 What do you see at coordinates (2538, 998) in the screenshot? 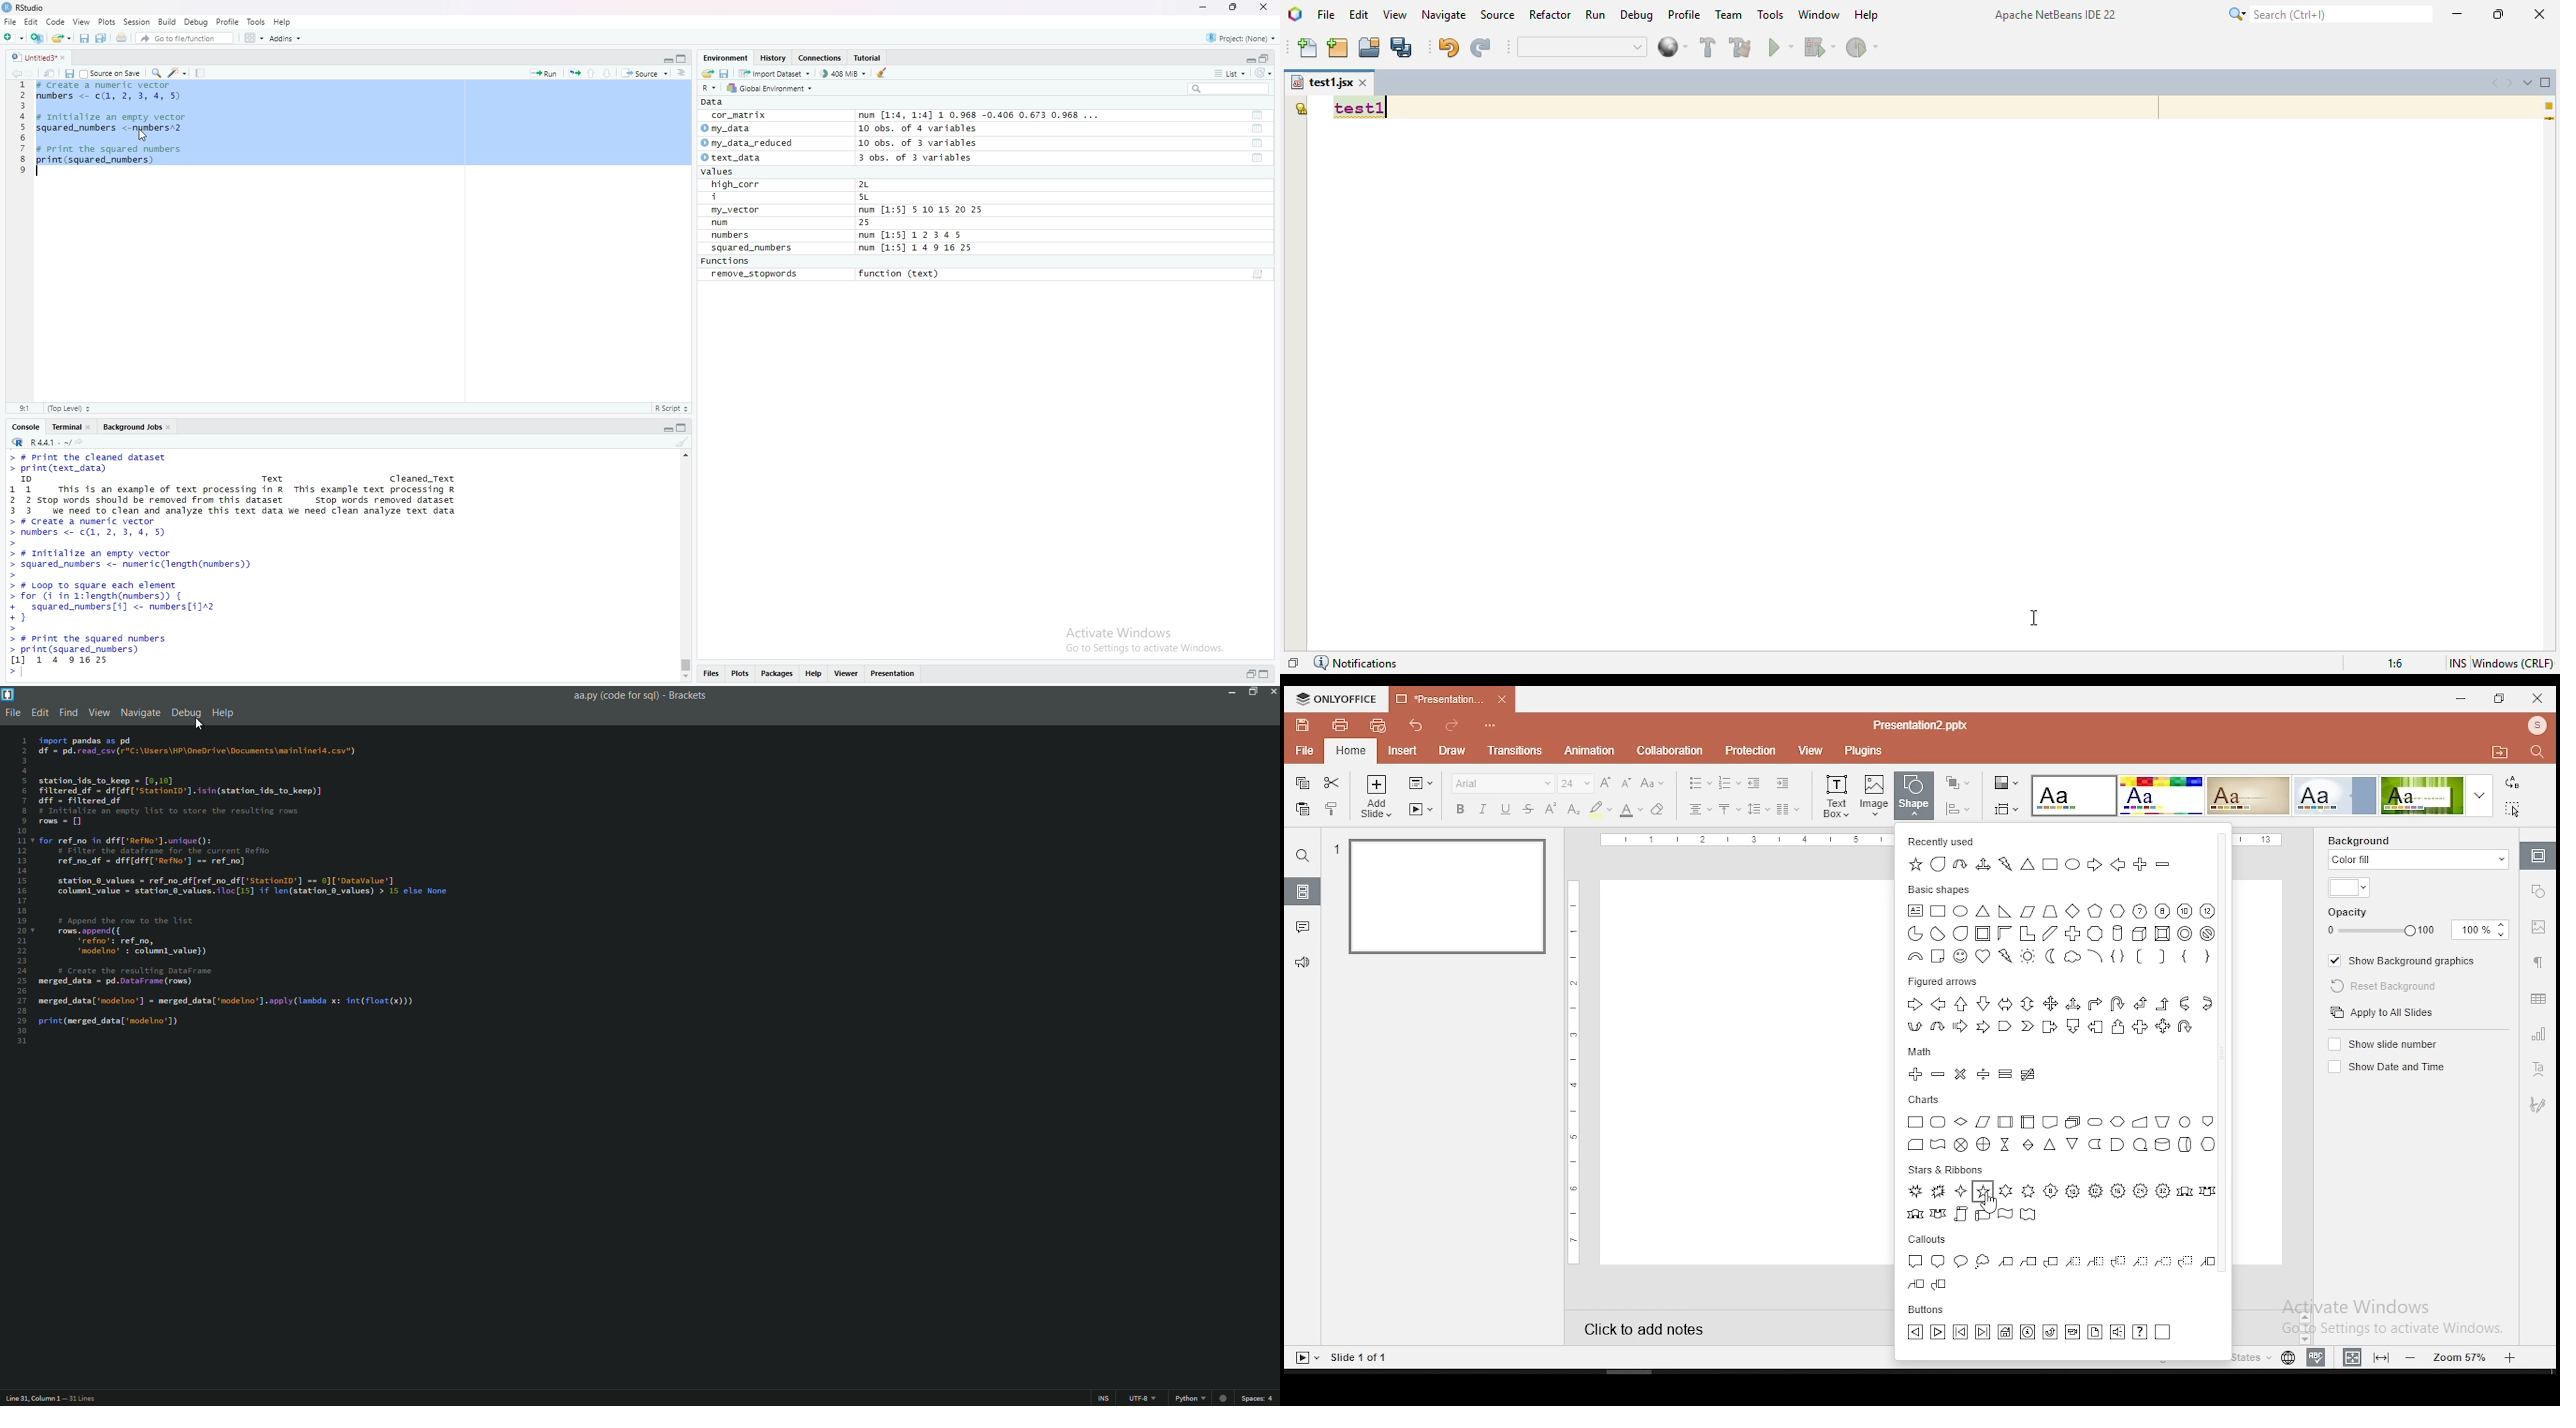
I see `table settings` at bounding box center [2538, 998].